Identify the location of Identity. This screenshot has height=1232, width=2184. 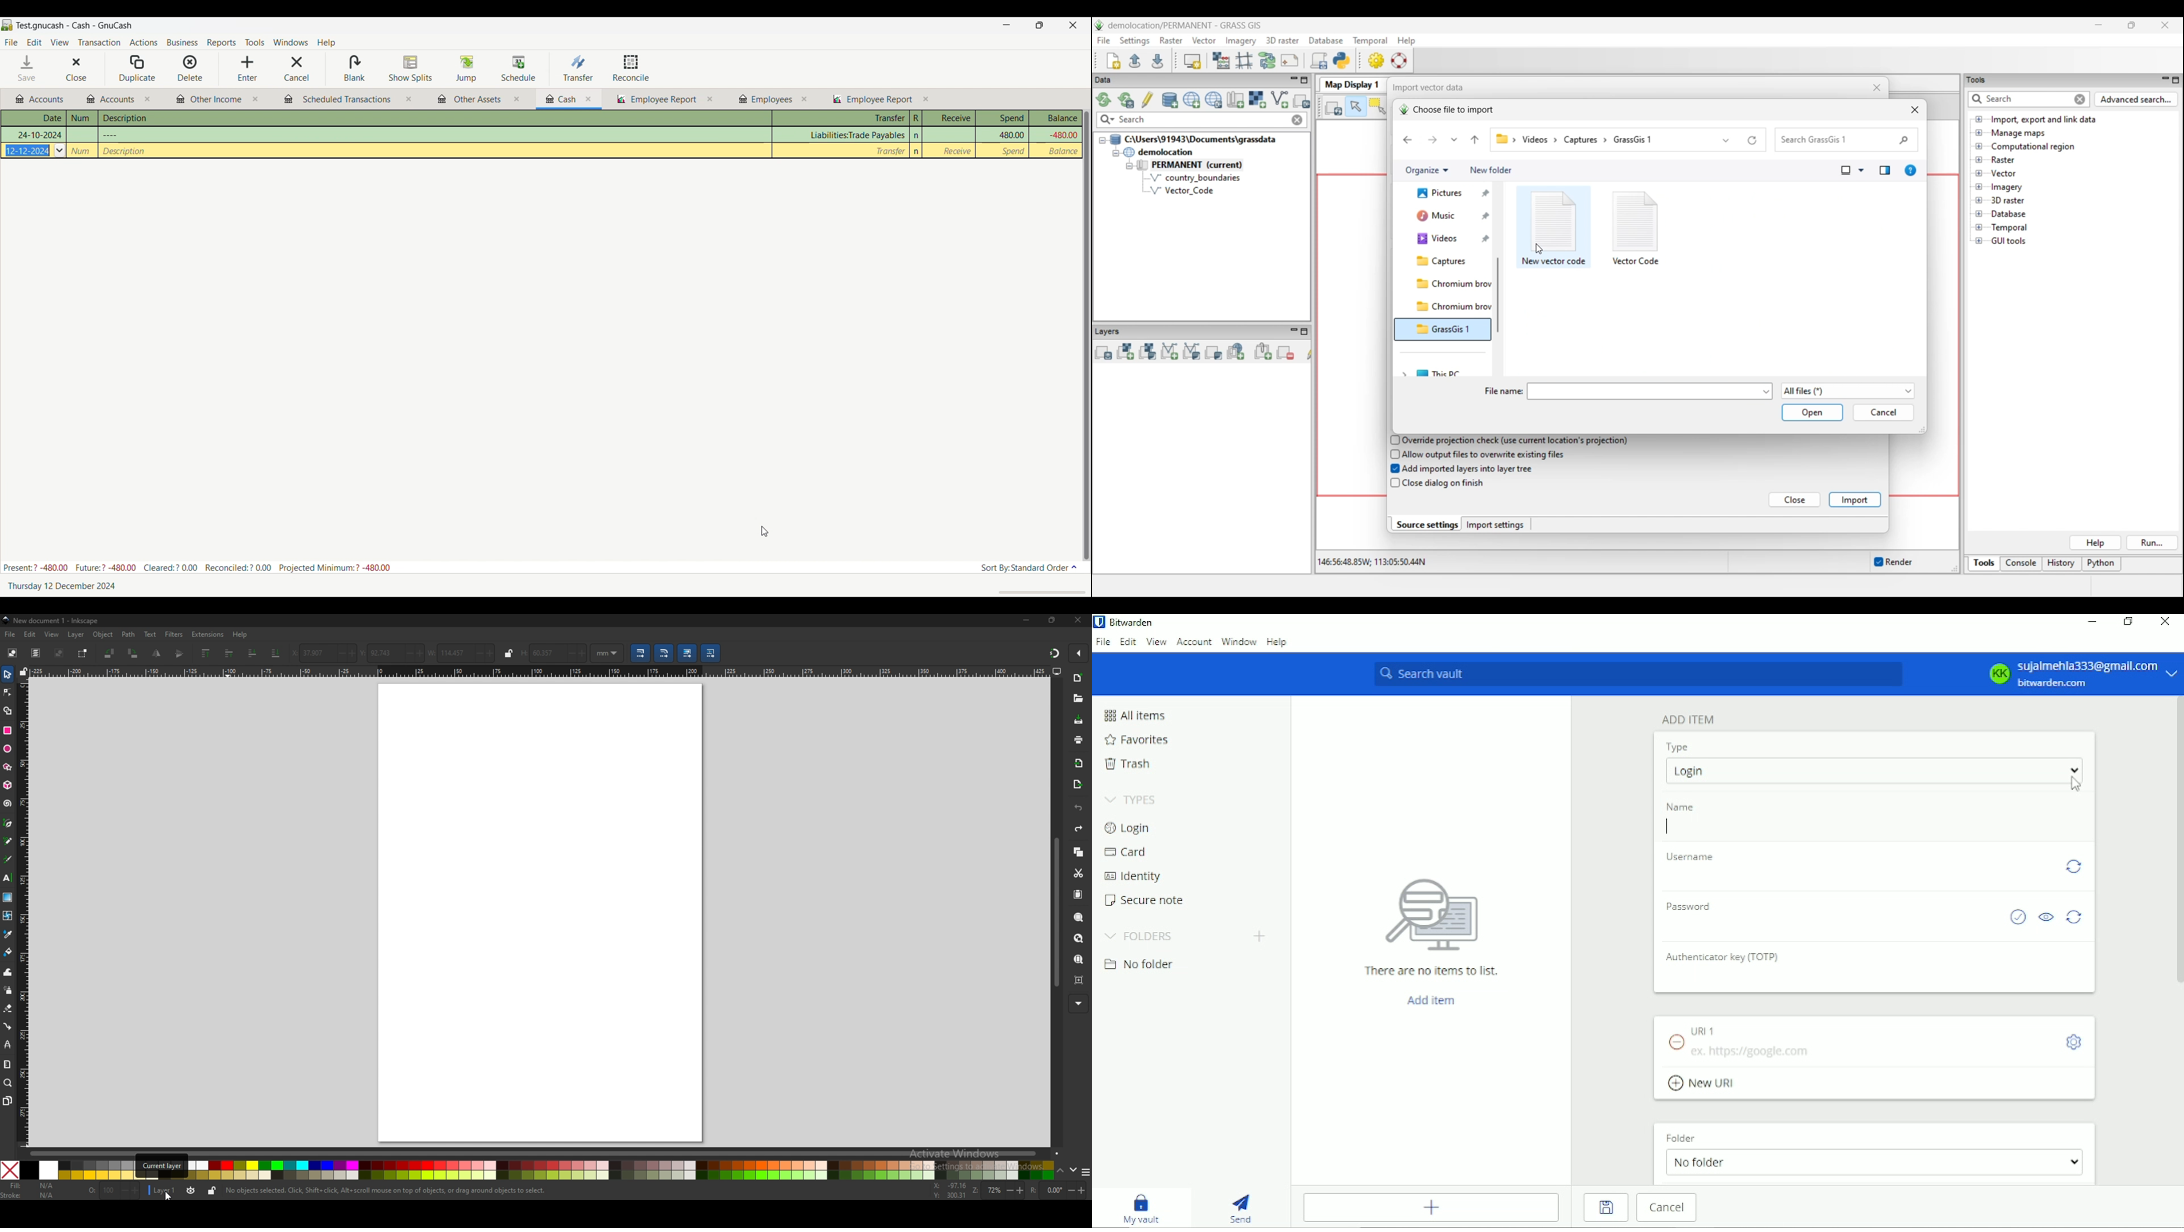
(1132, 877).